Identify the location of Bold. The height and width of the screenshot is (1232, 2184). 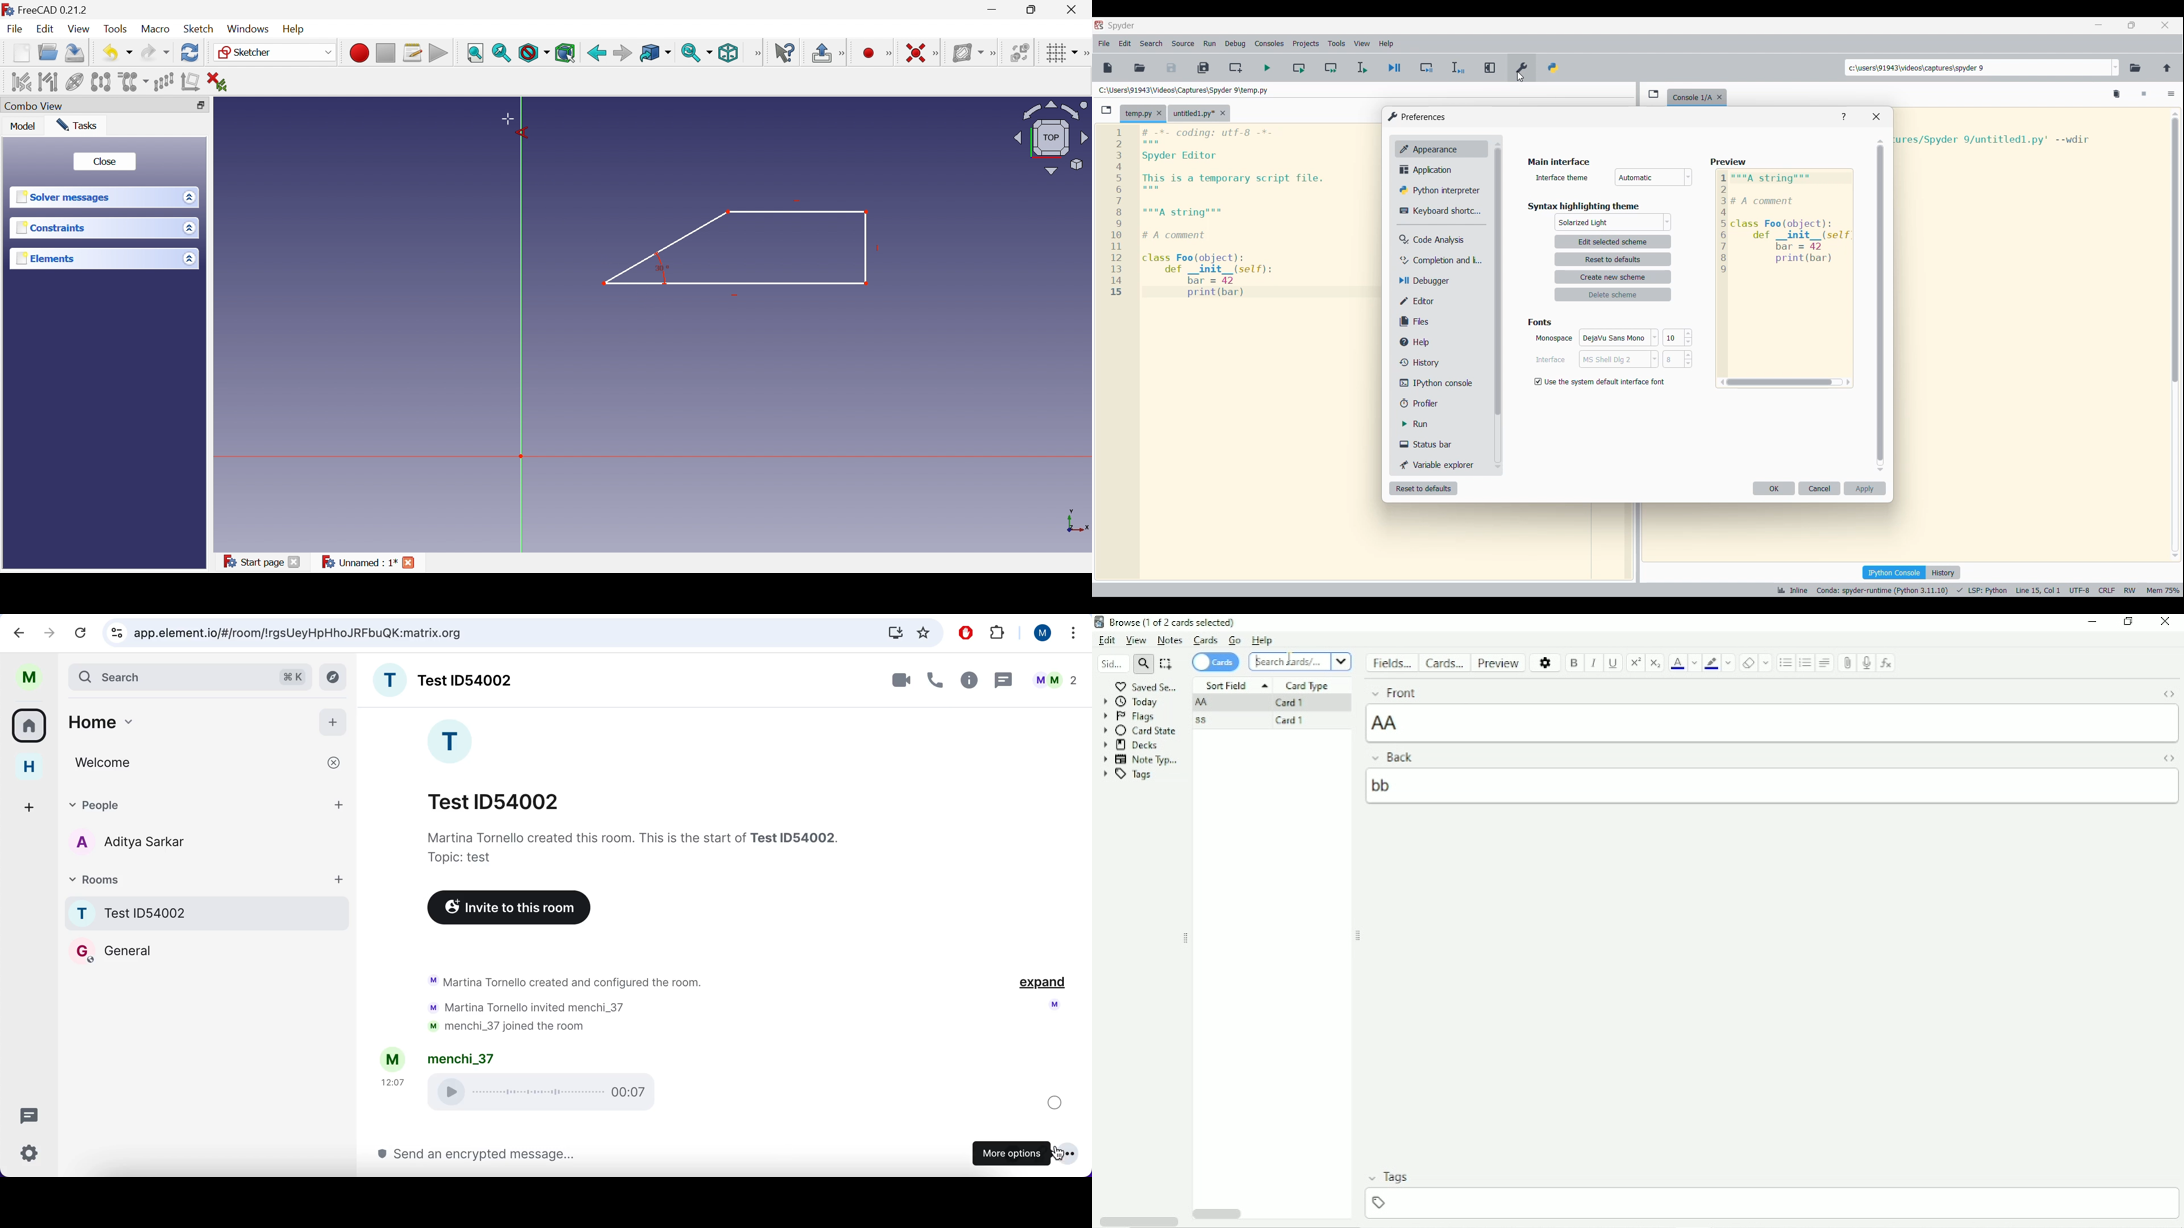
(1574, 663).